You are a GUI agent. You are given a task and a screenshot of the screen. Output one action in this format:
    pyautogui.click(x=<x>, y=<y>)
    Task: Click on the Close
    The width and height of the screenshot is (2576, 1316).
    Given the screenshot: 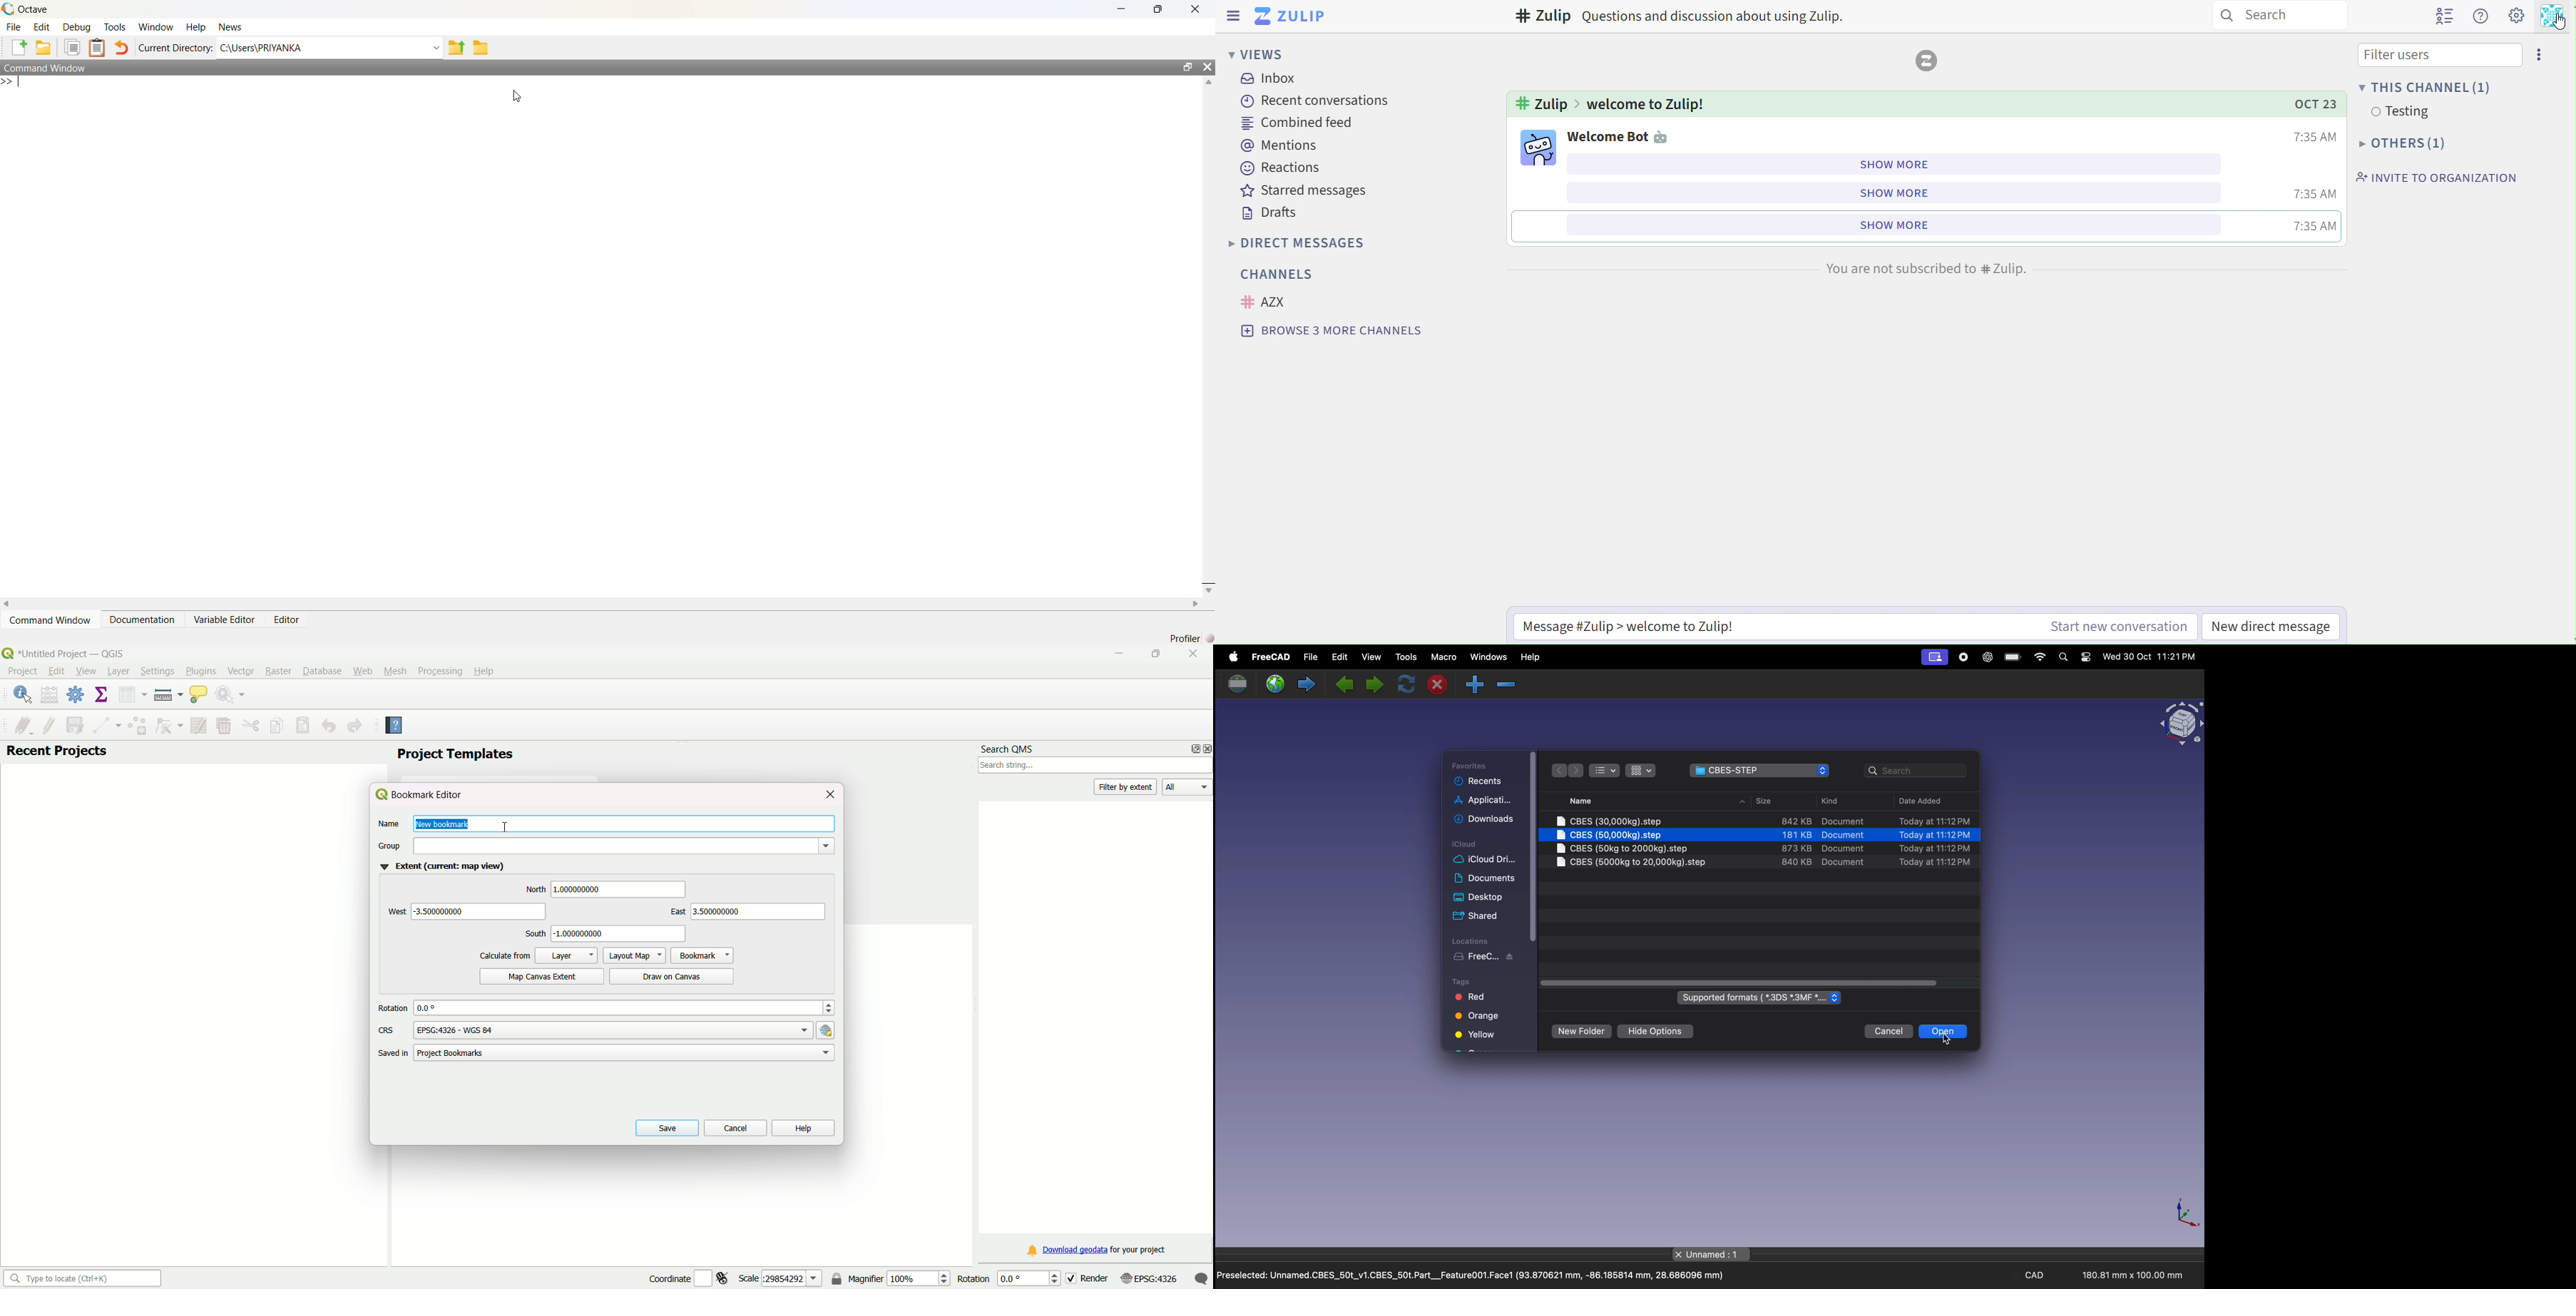 What is the action you would take?
    pyautogui.click(x=1190, y=654)
    